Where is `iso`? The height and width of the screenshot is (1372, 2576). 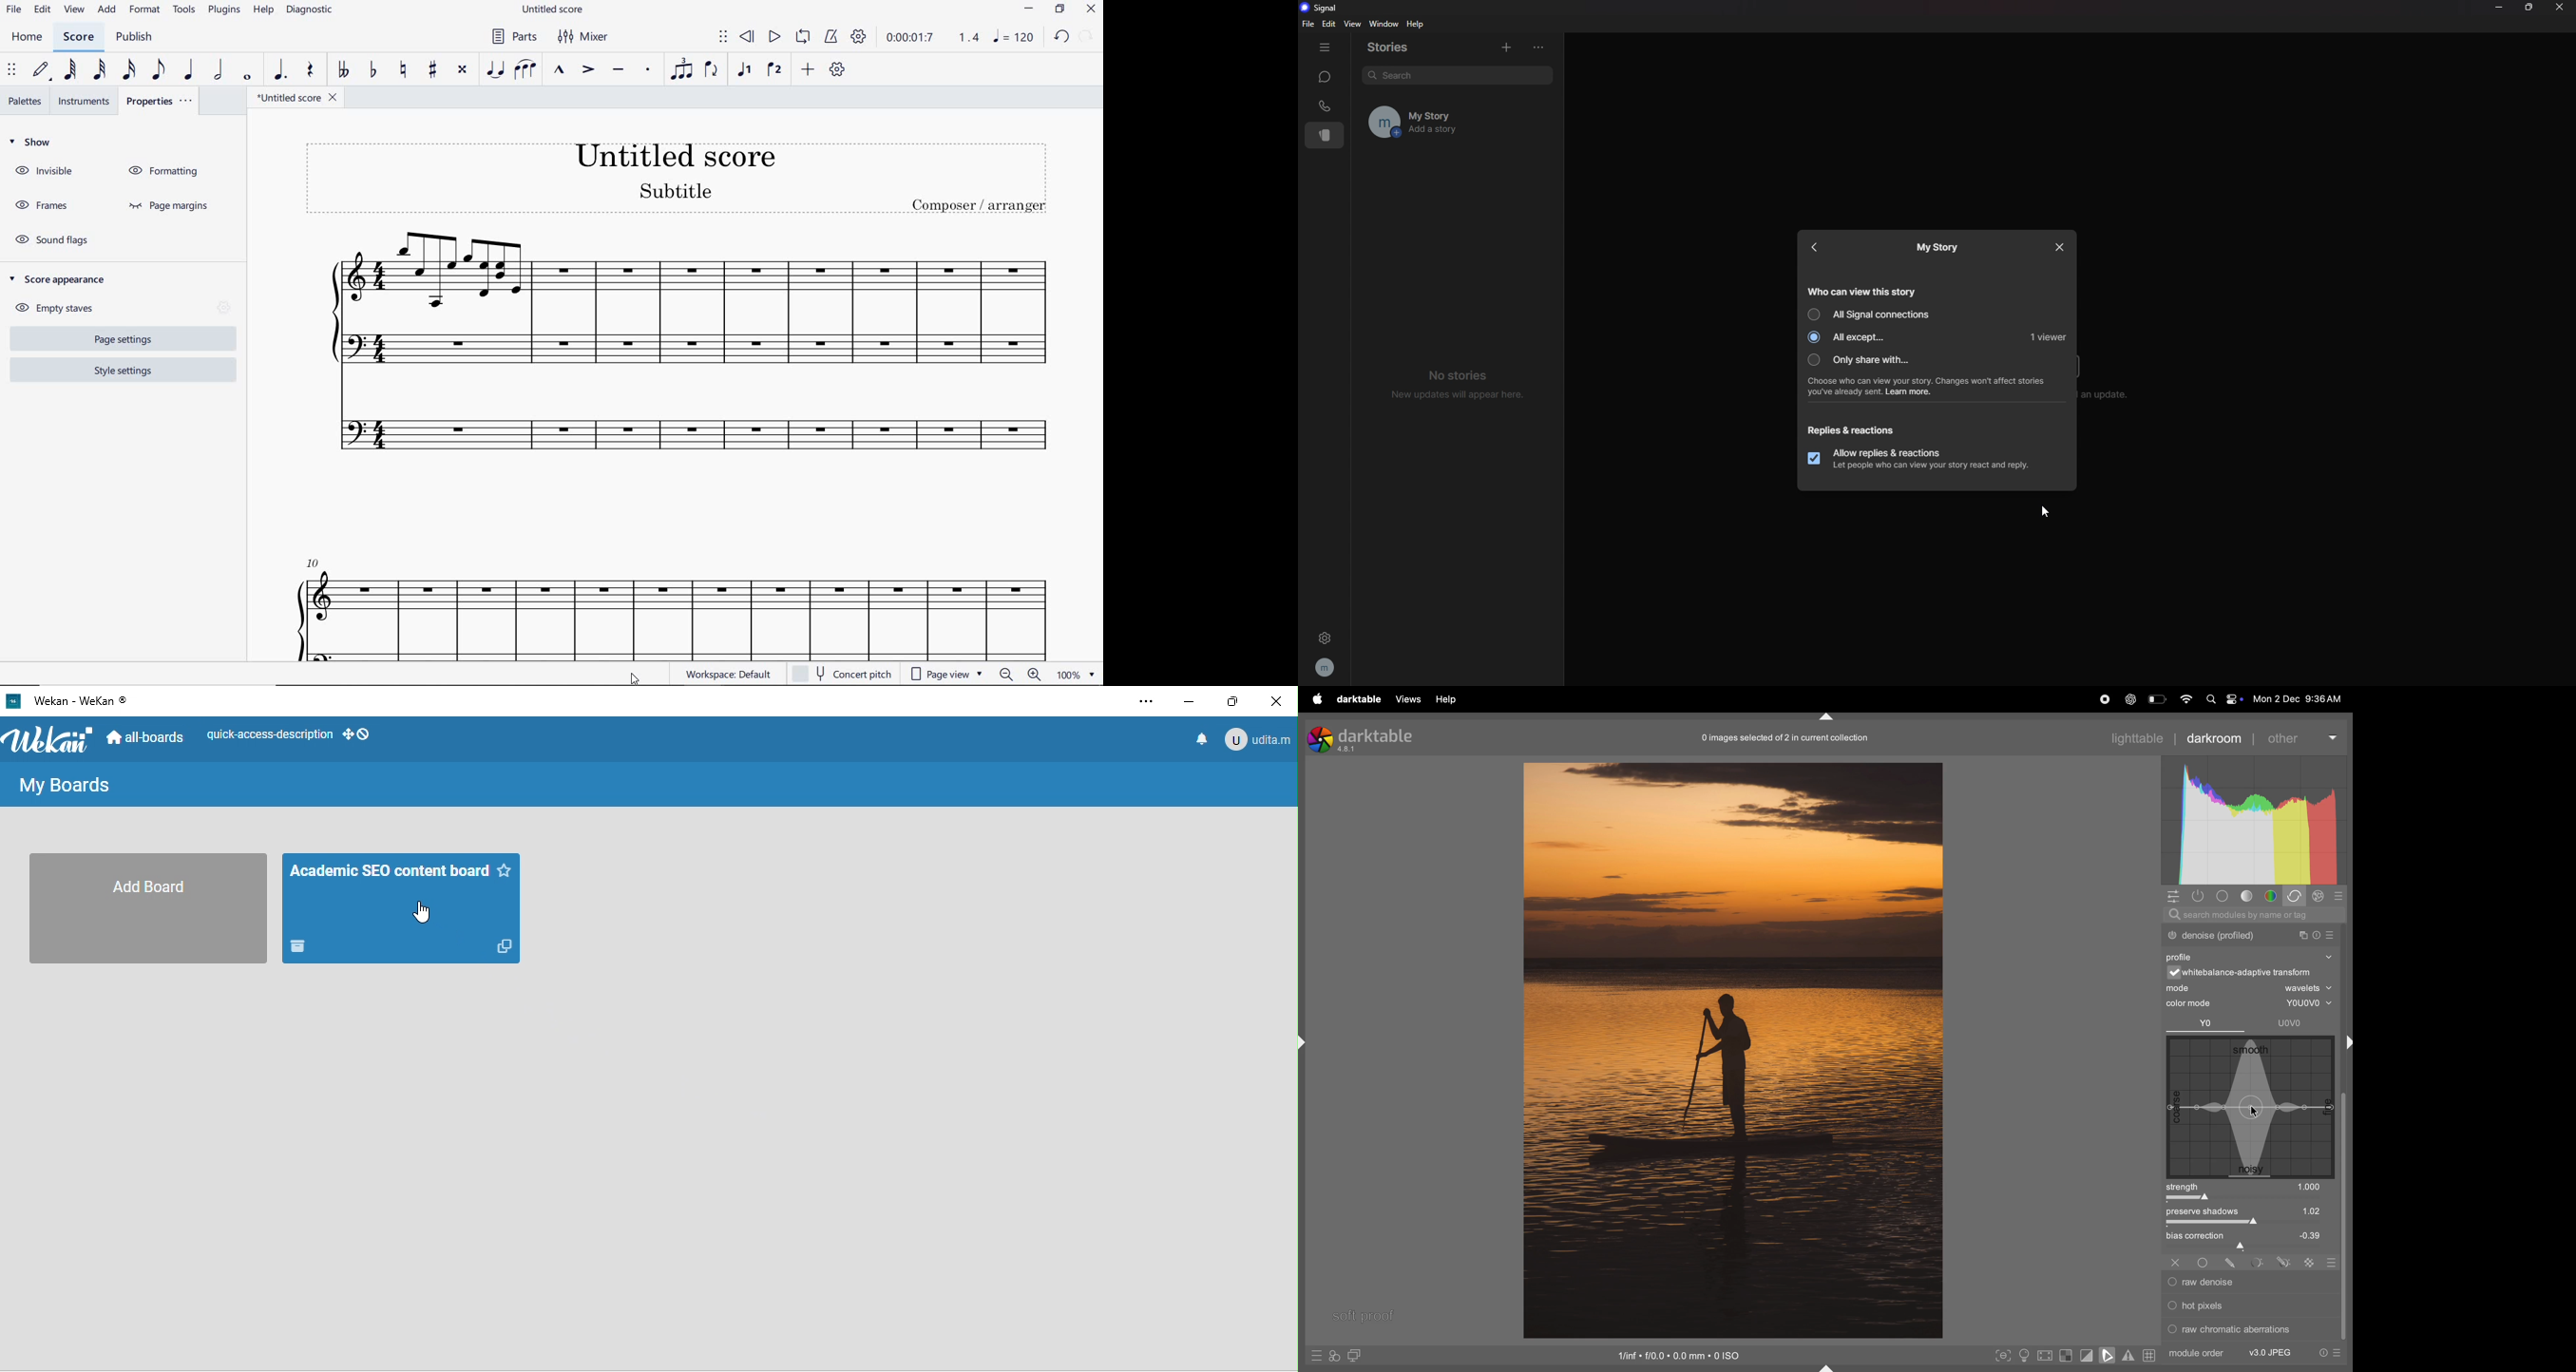
iso is located at coordinates (1681, 1355).